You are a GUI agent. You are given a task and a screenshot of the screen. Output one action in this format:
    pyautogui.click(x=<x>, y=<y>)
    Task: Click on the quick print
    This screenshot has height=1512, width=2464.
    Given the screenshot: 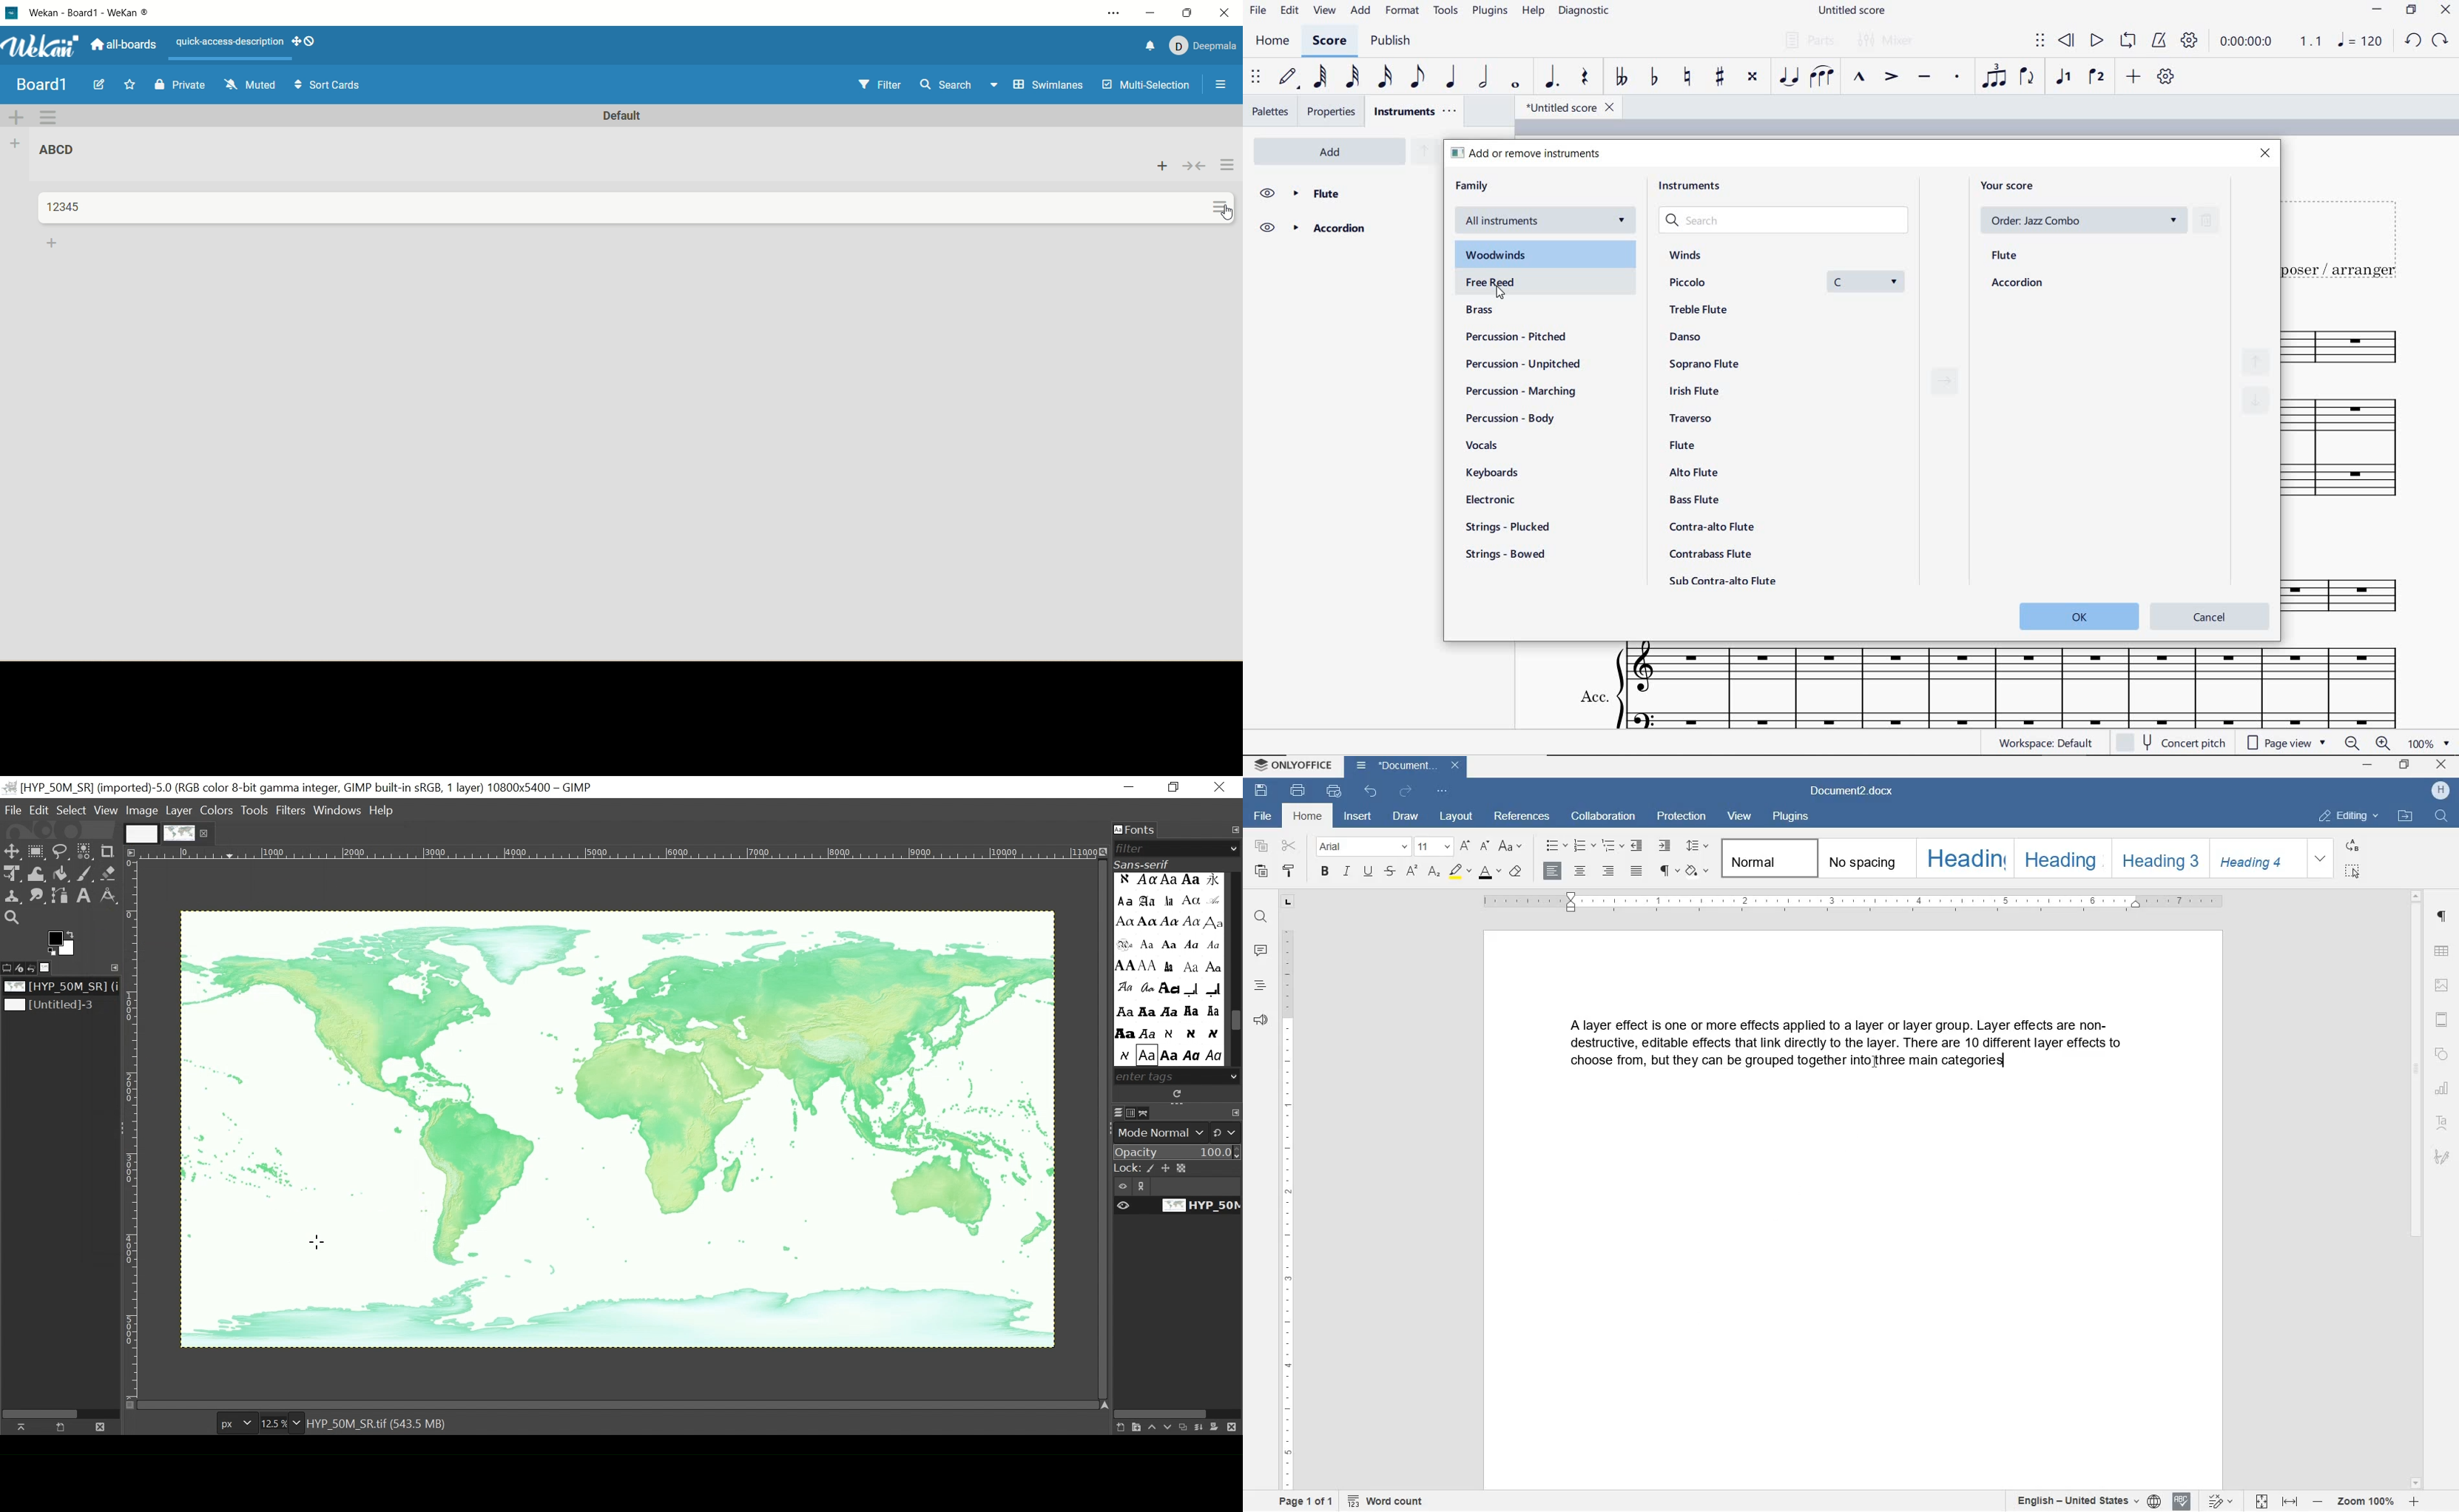 What is the action you would take?
    pyautogui.click(x=1334, y=791)
    